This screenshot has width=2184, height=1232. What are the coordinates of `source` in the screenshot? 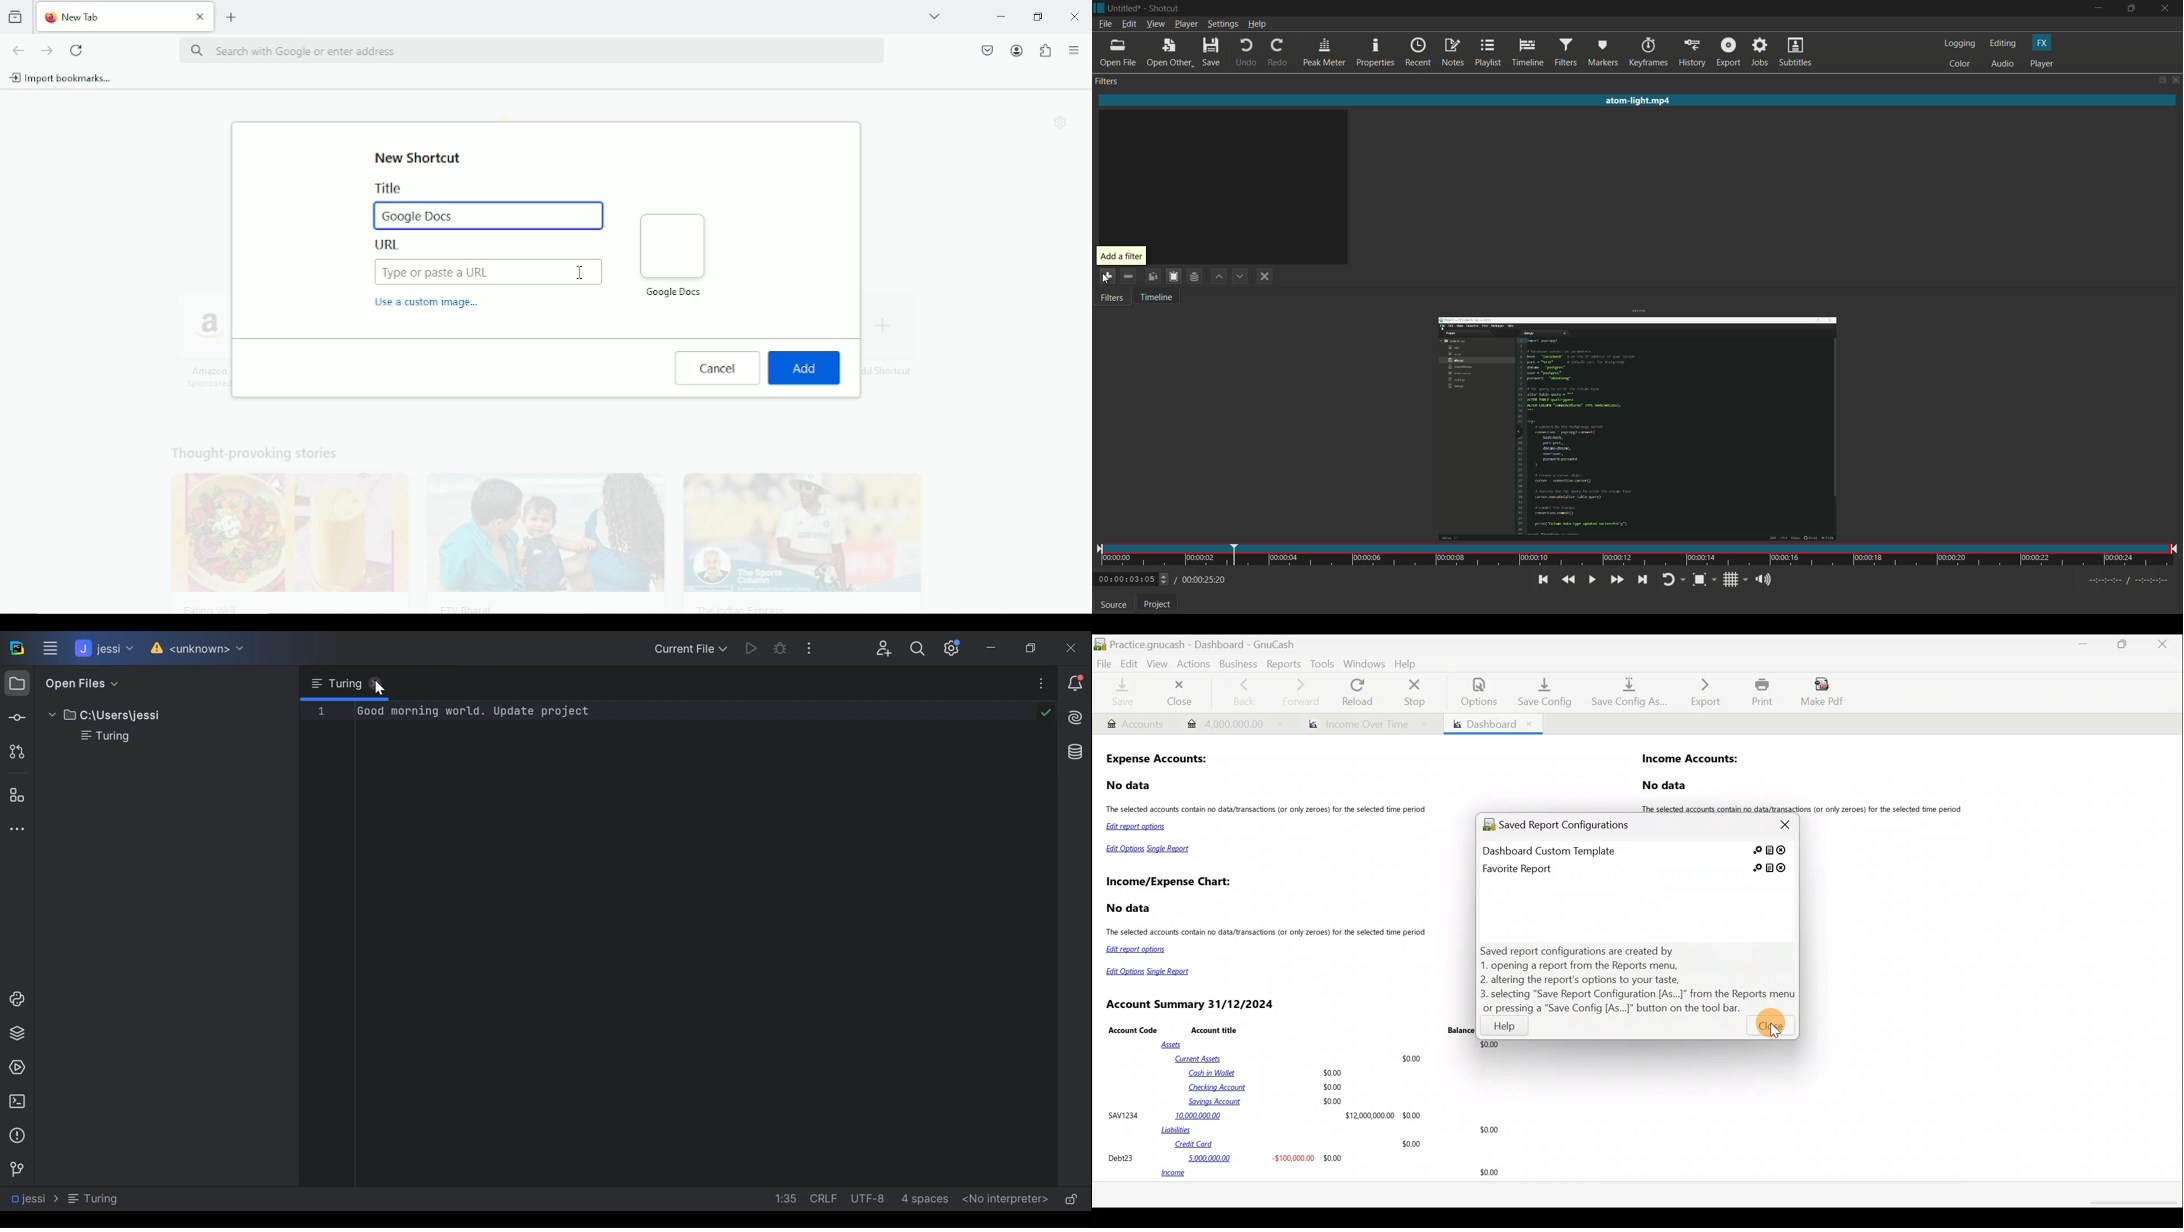 It's located at (1114, 605).